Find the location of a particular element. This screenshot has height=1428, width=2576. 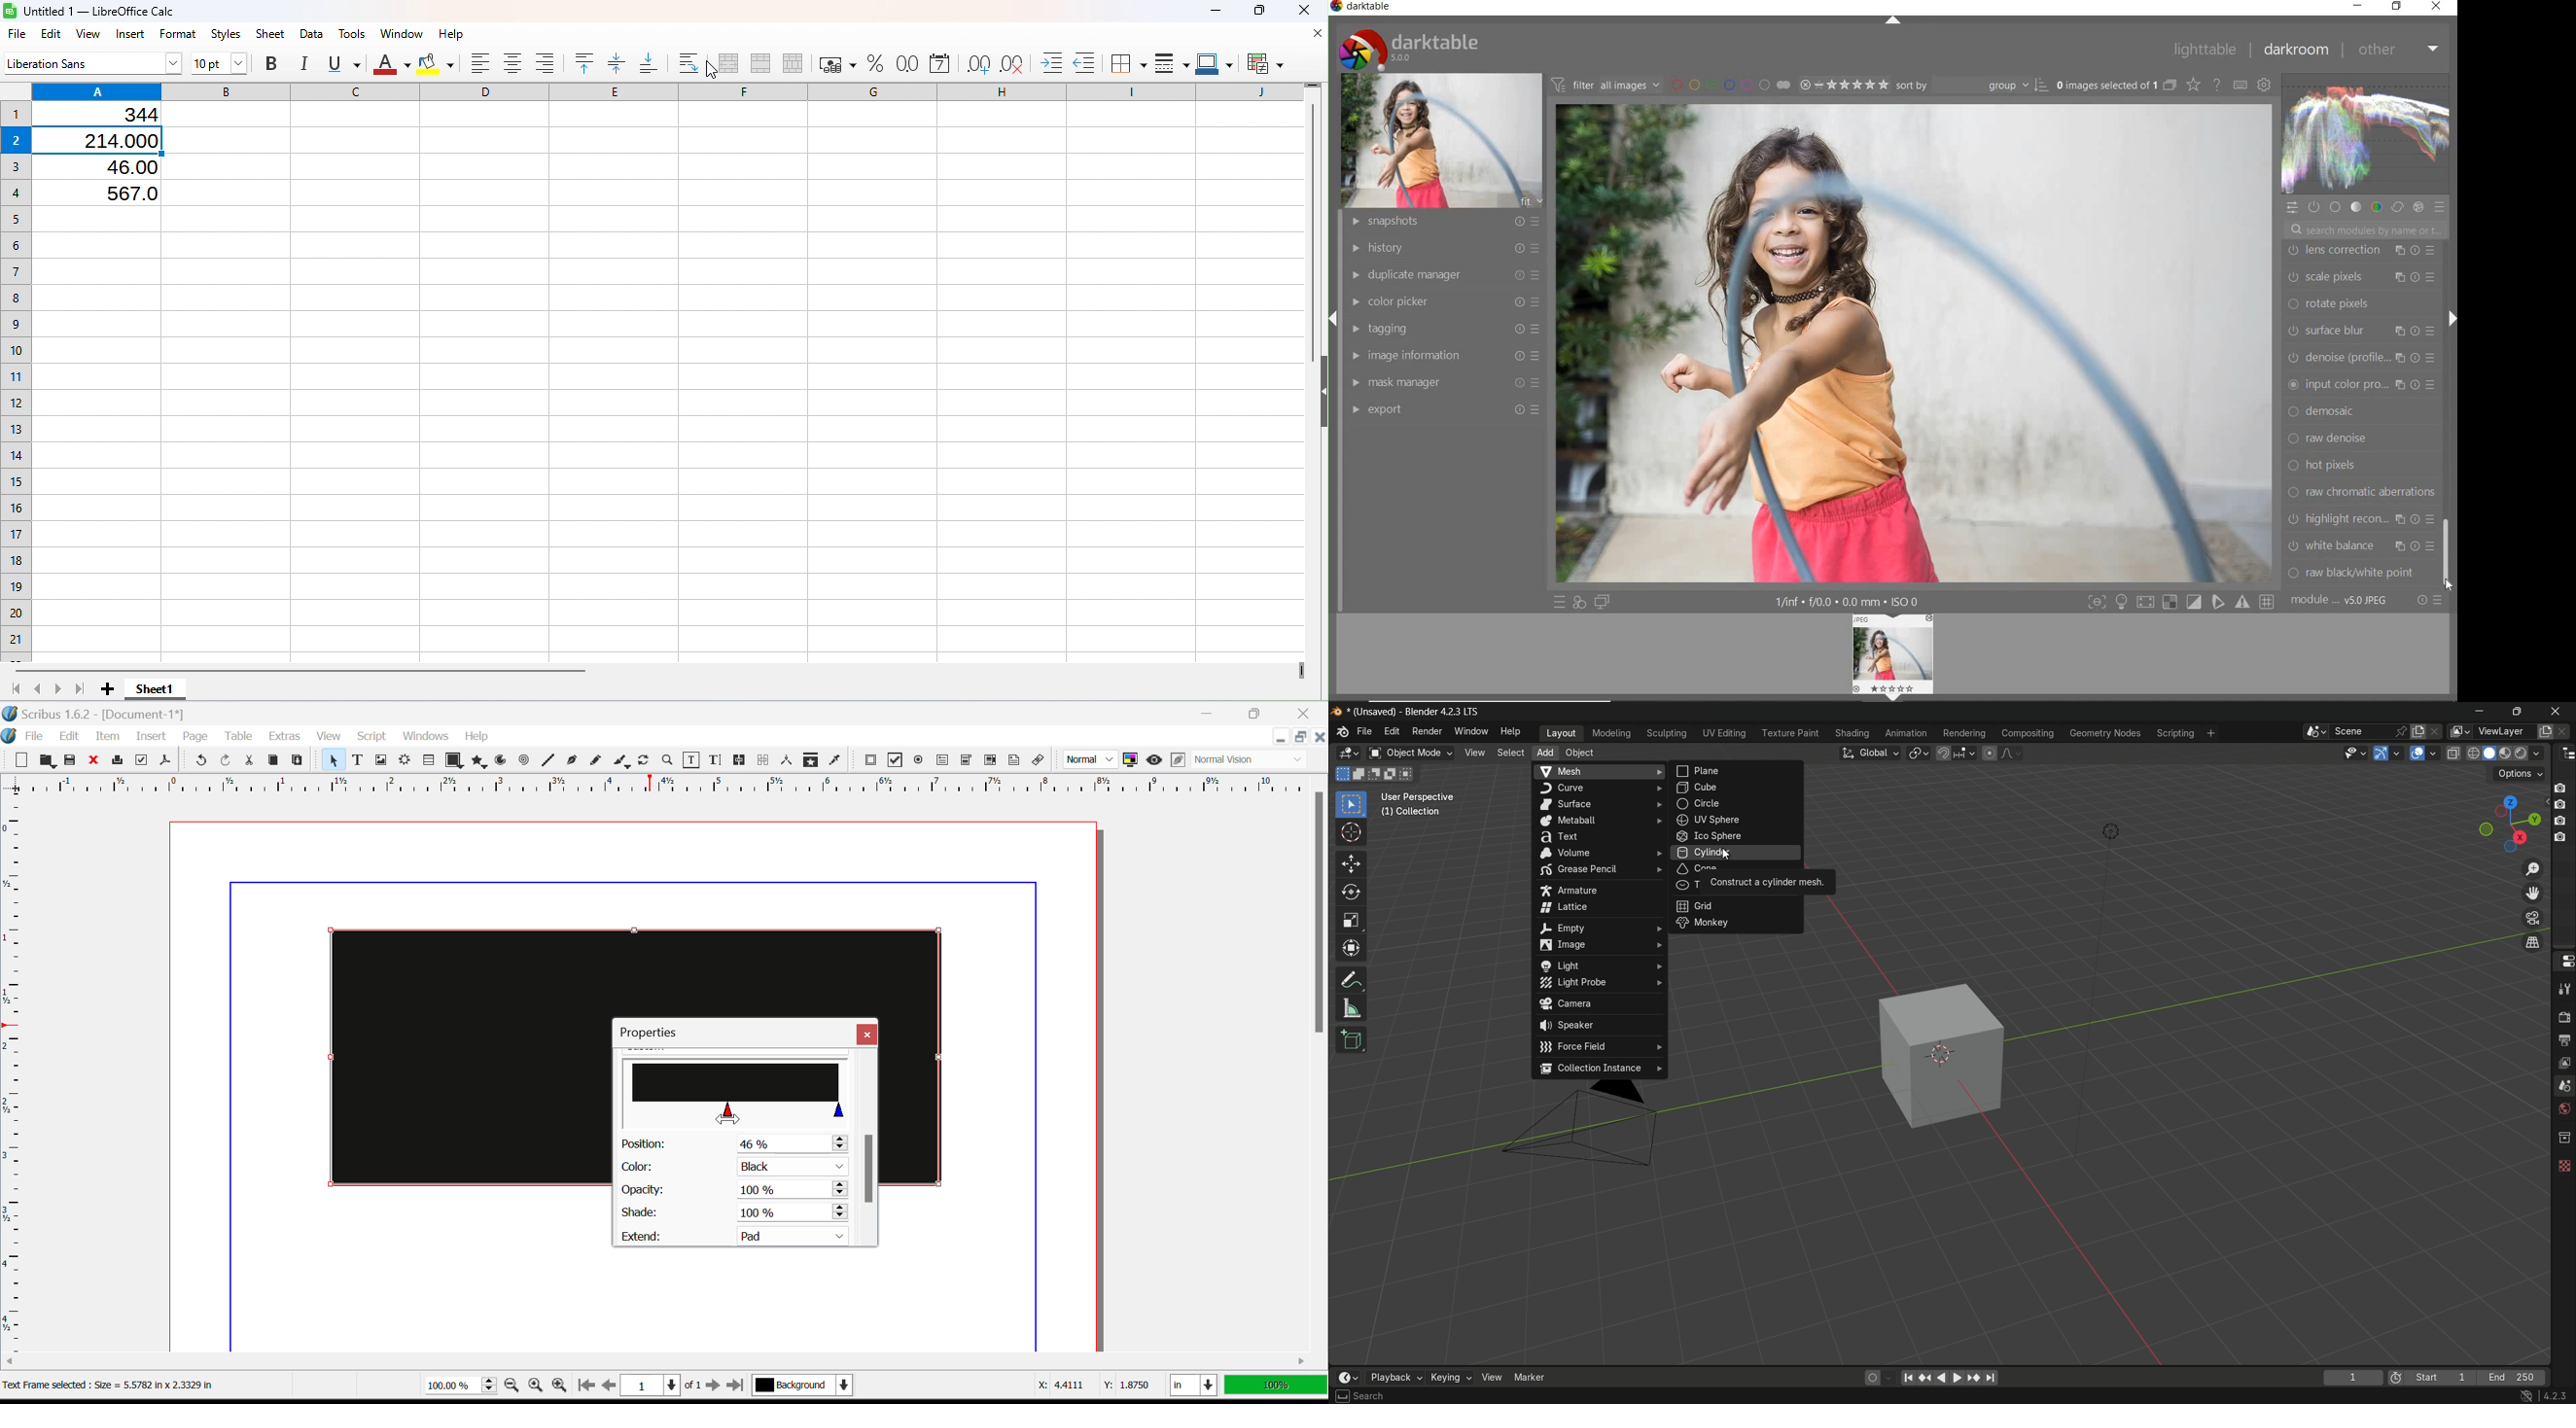

Rotate is located at coordinates (644, 760).